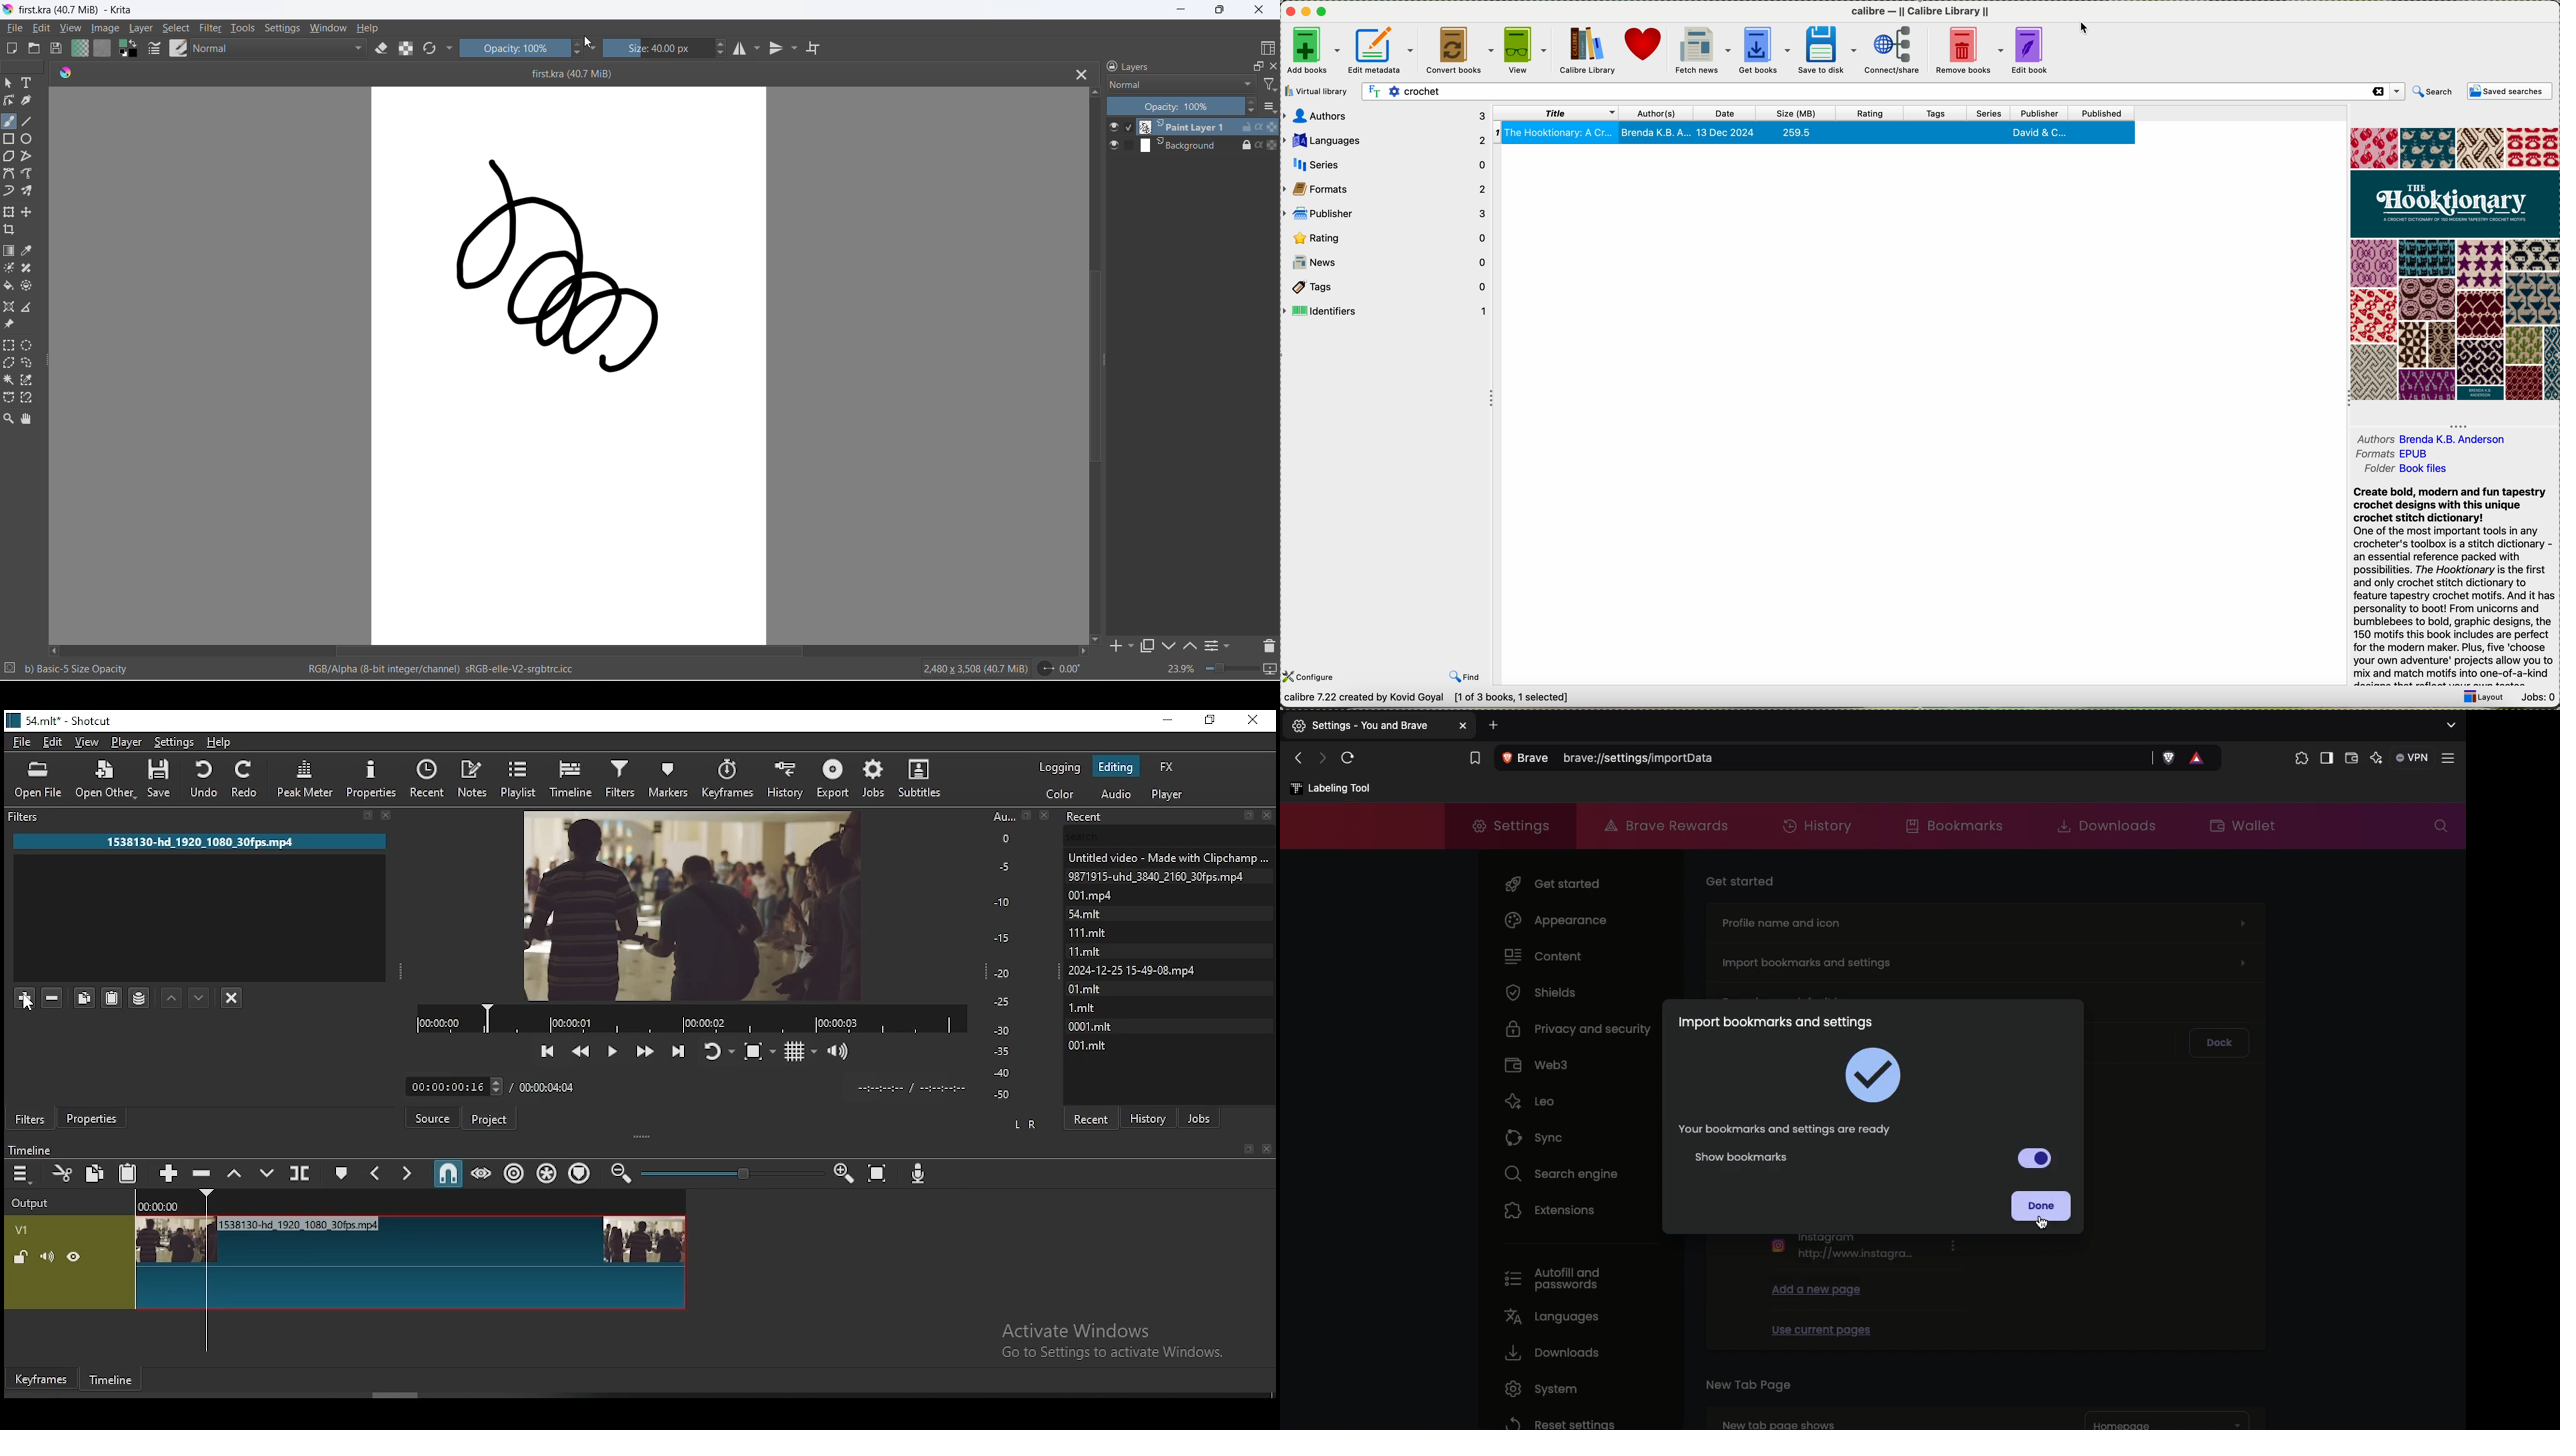  I want to click on choose workspace, so click(1268, 48).